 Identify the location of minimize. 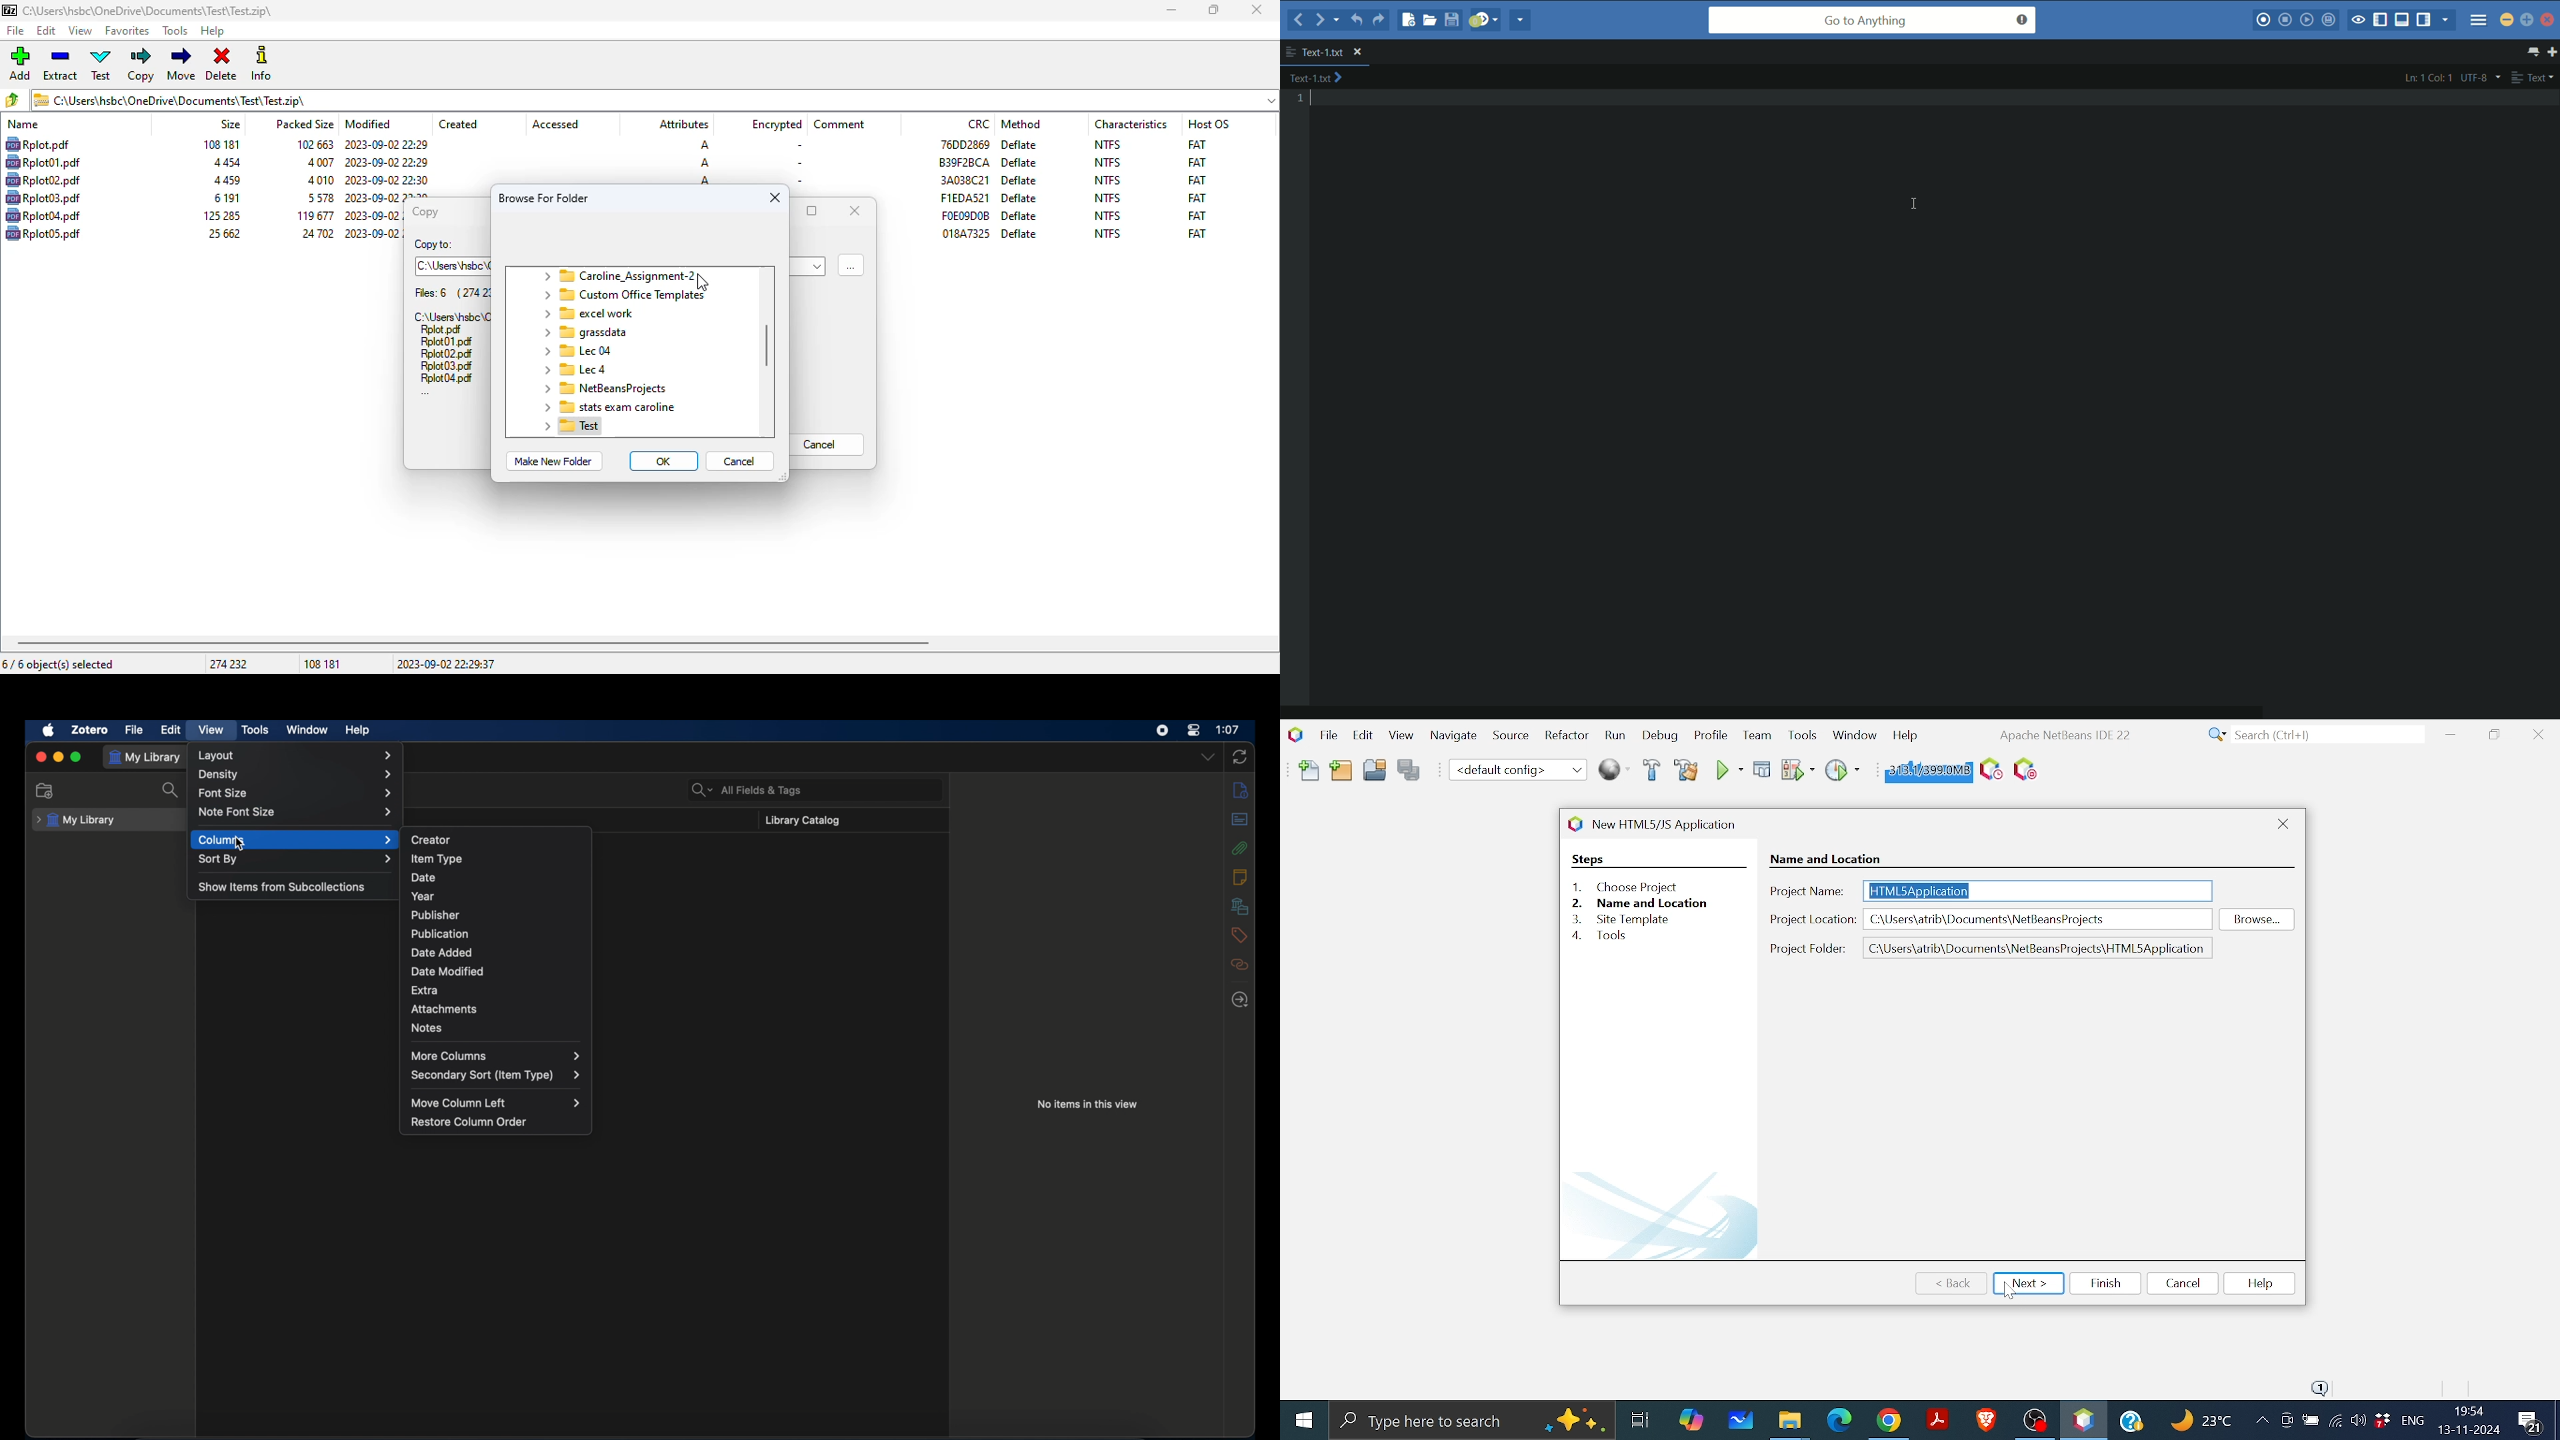
(57, 757).